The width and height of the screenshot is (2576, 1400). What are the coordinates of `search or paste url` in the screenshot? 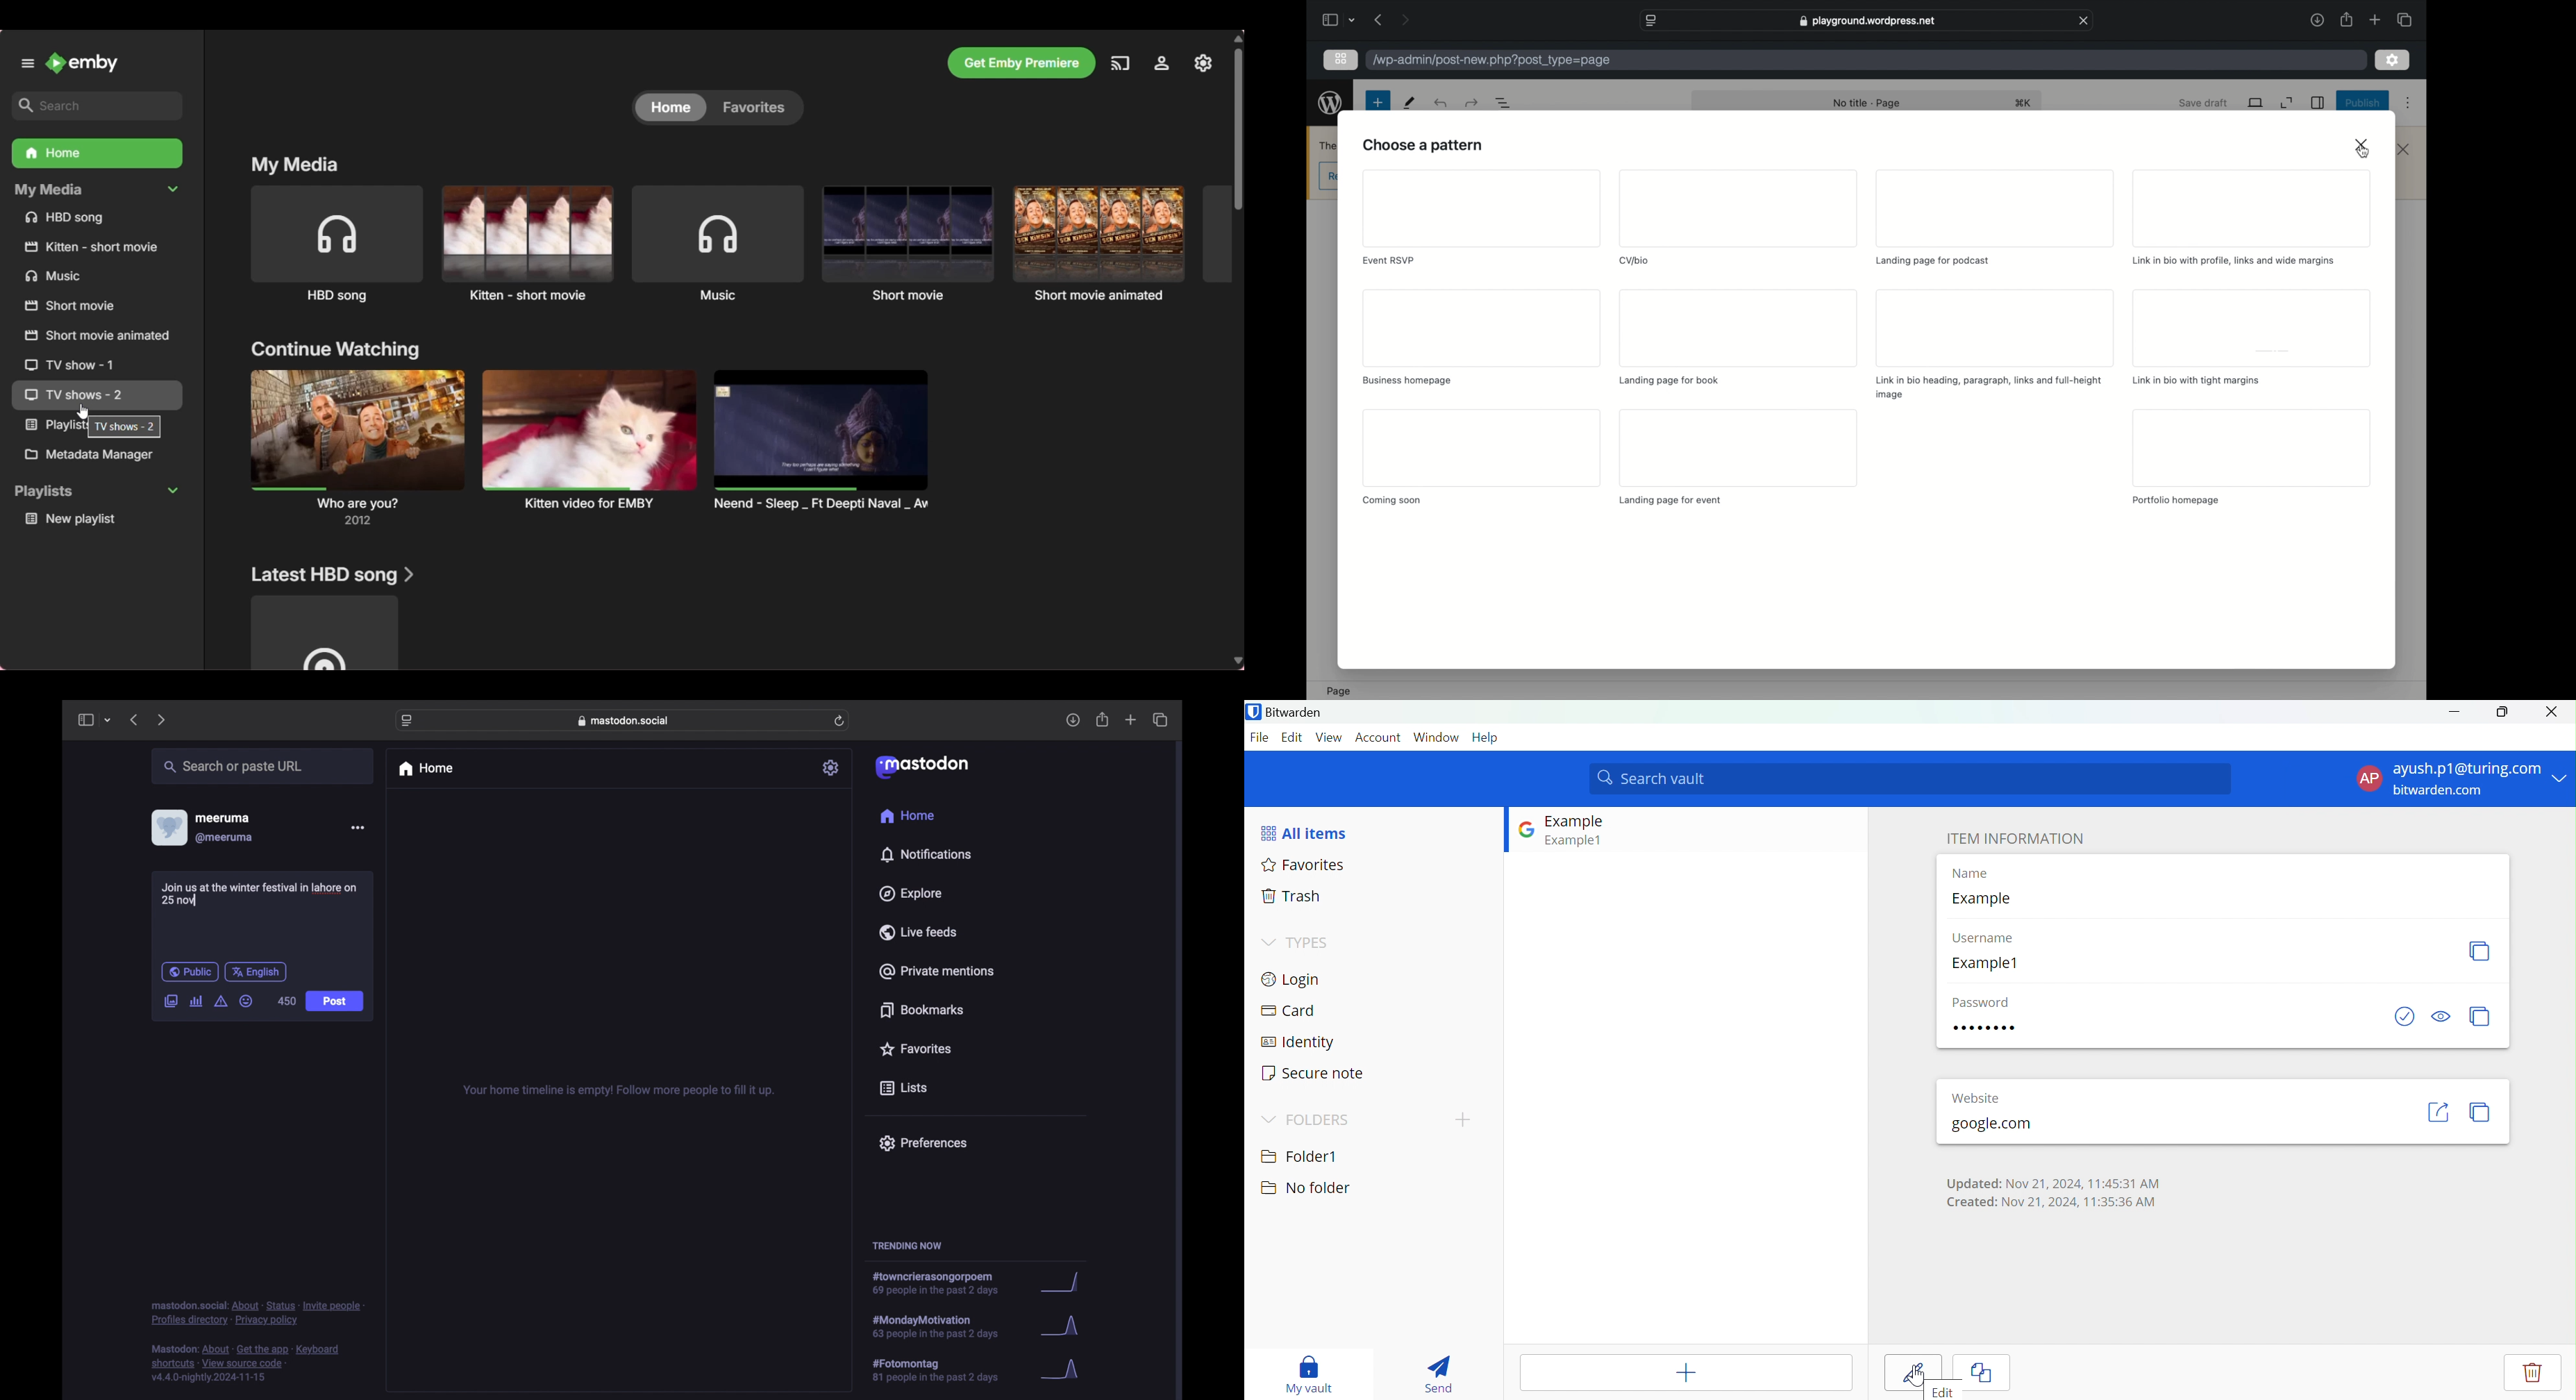 It's located at (233, 767).